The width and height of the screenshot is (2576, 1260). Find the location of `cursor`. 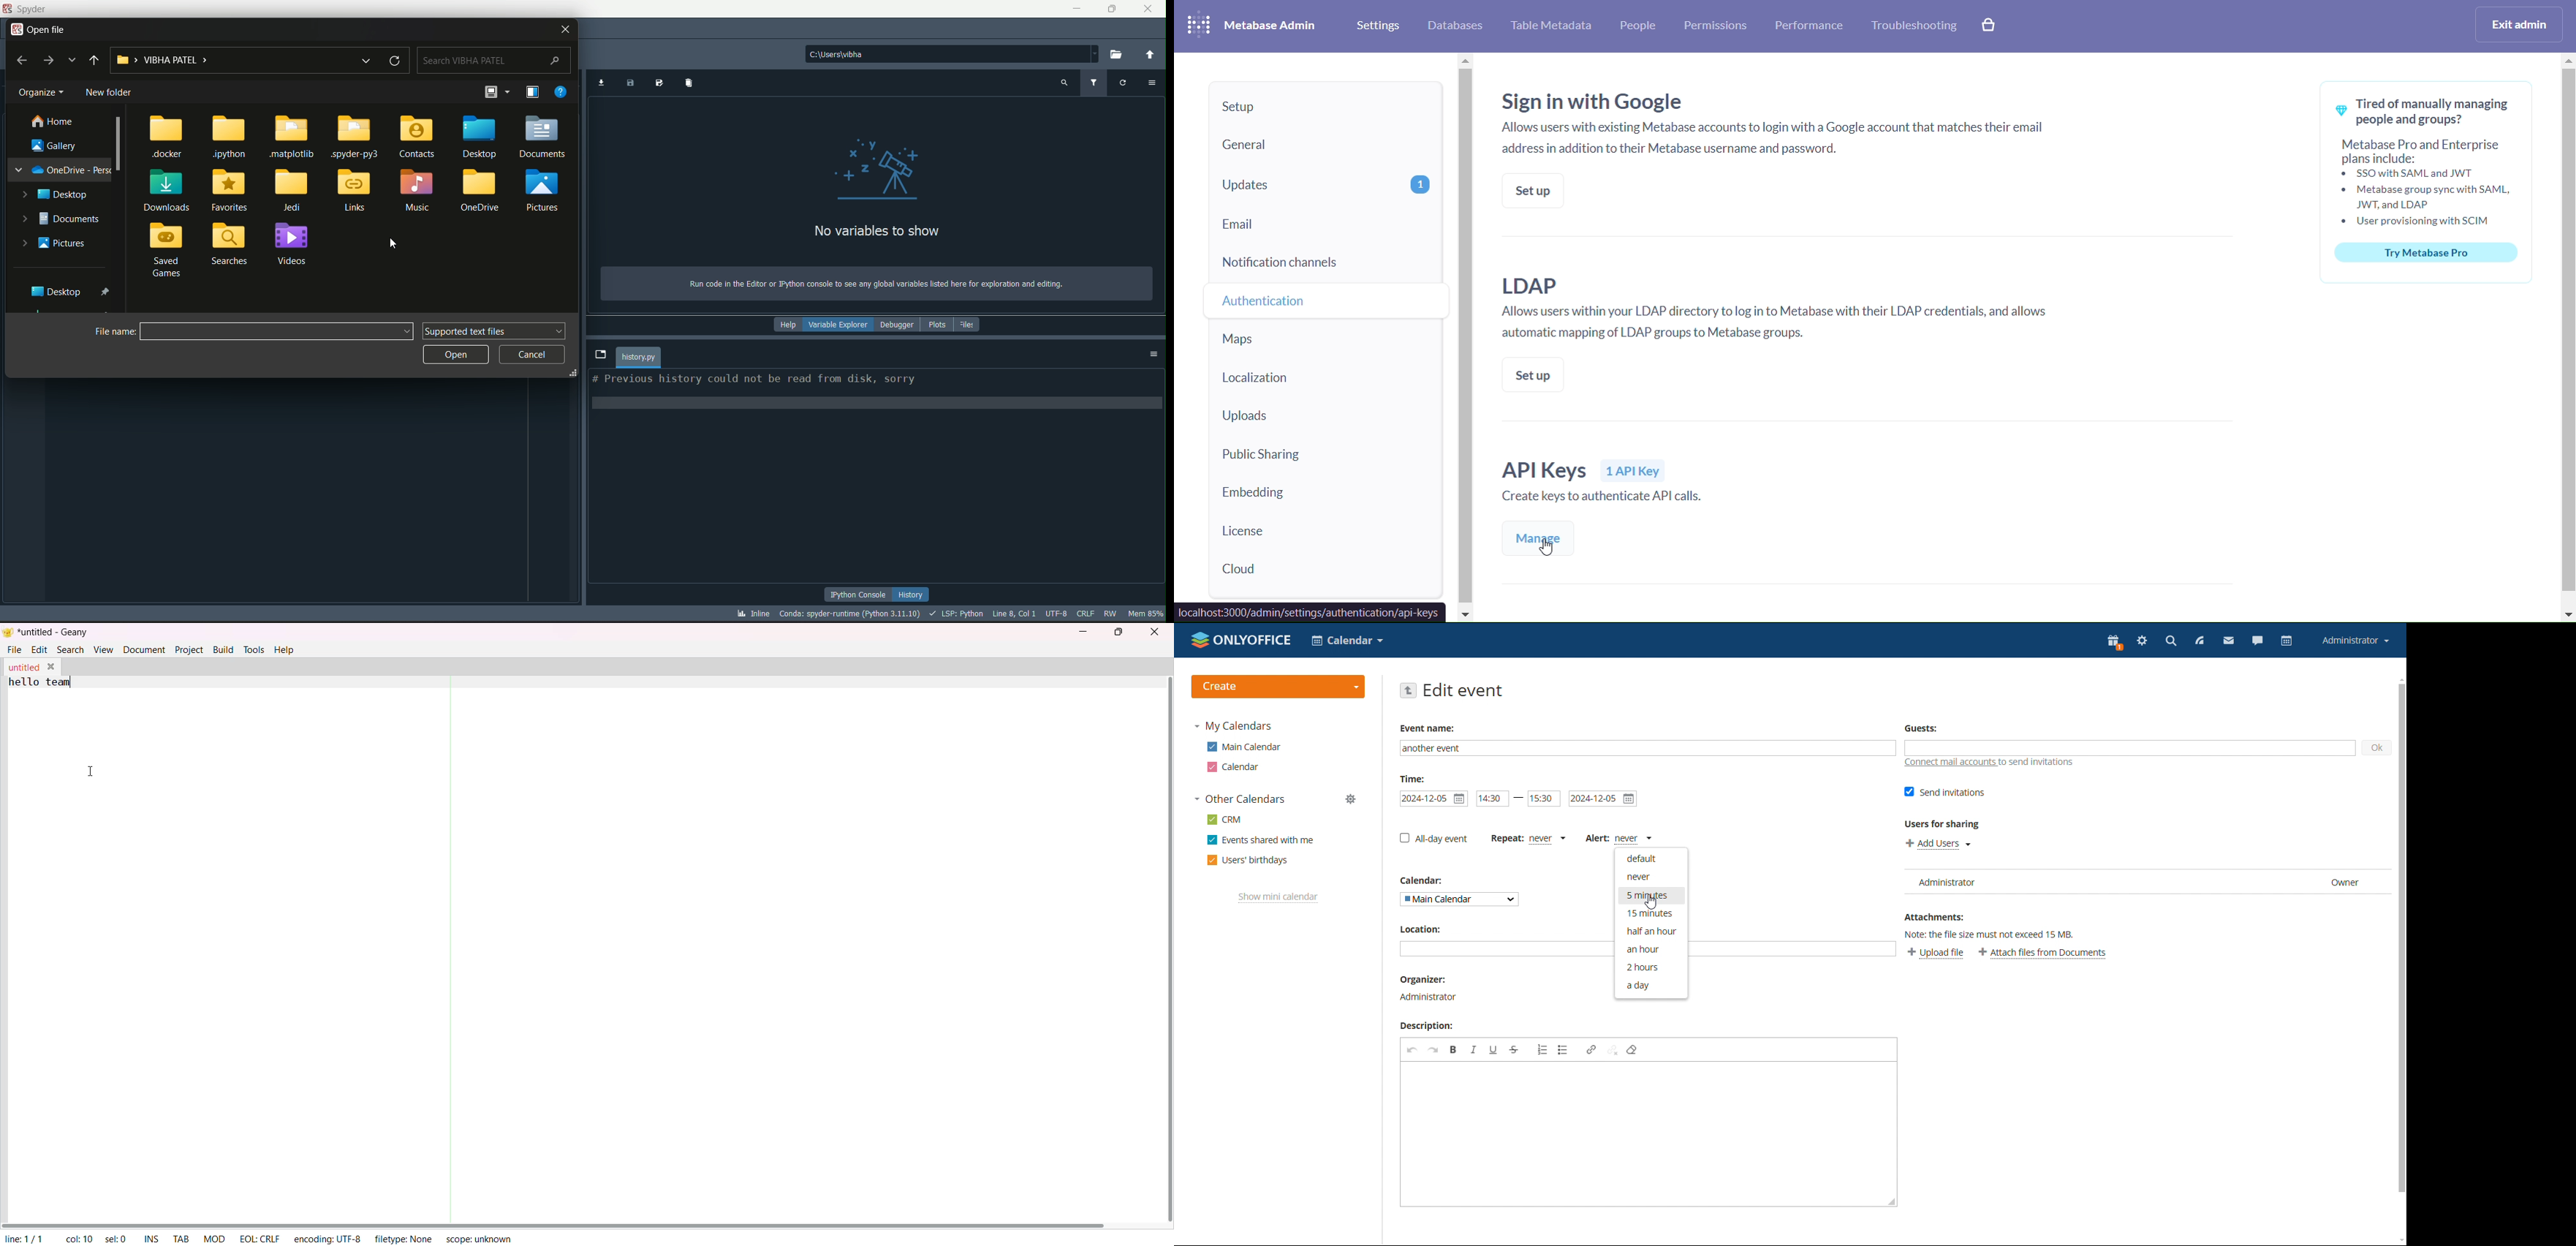

cursor is located at coordinates (395, 242).